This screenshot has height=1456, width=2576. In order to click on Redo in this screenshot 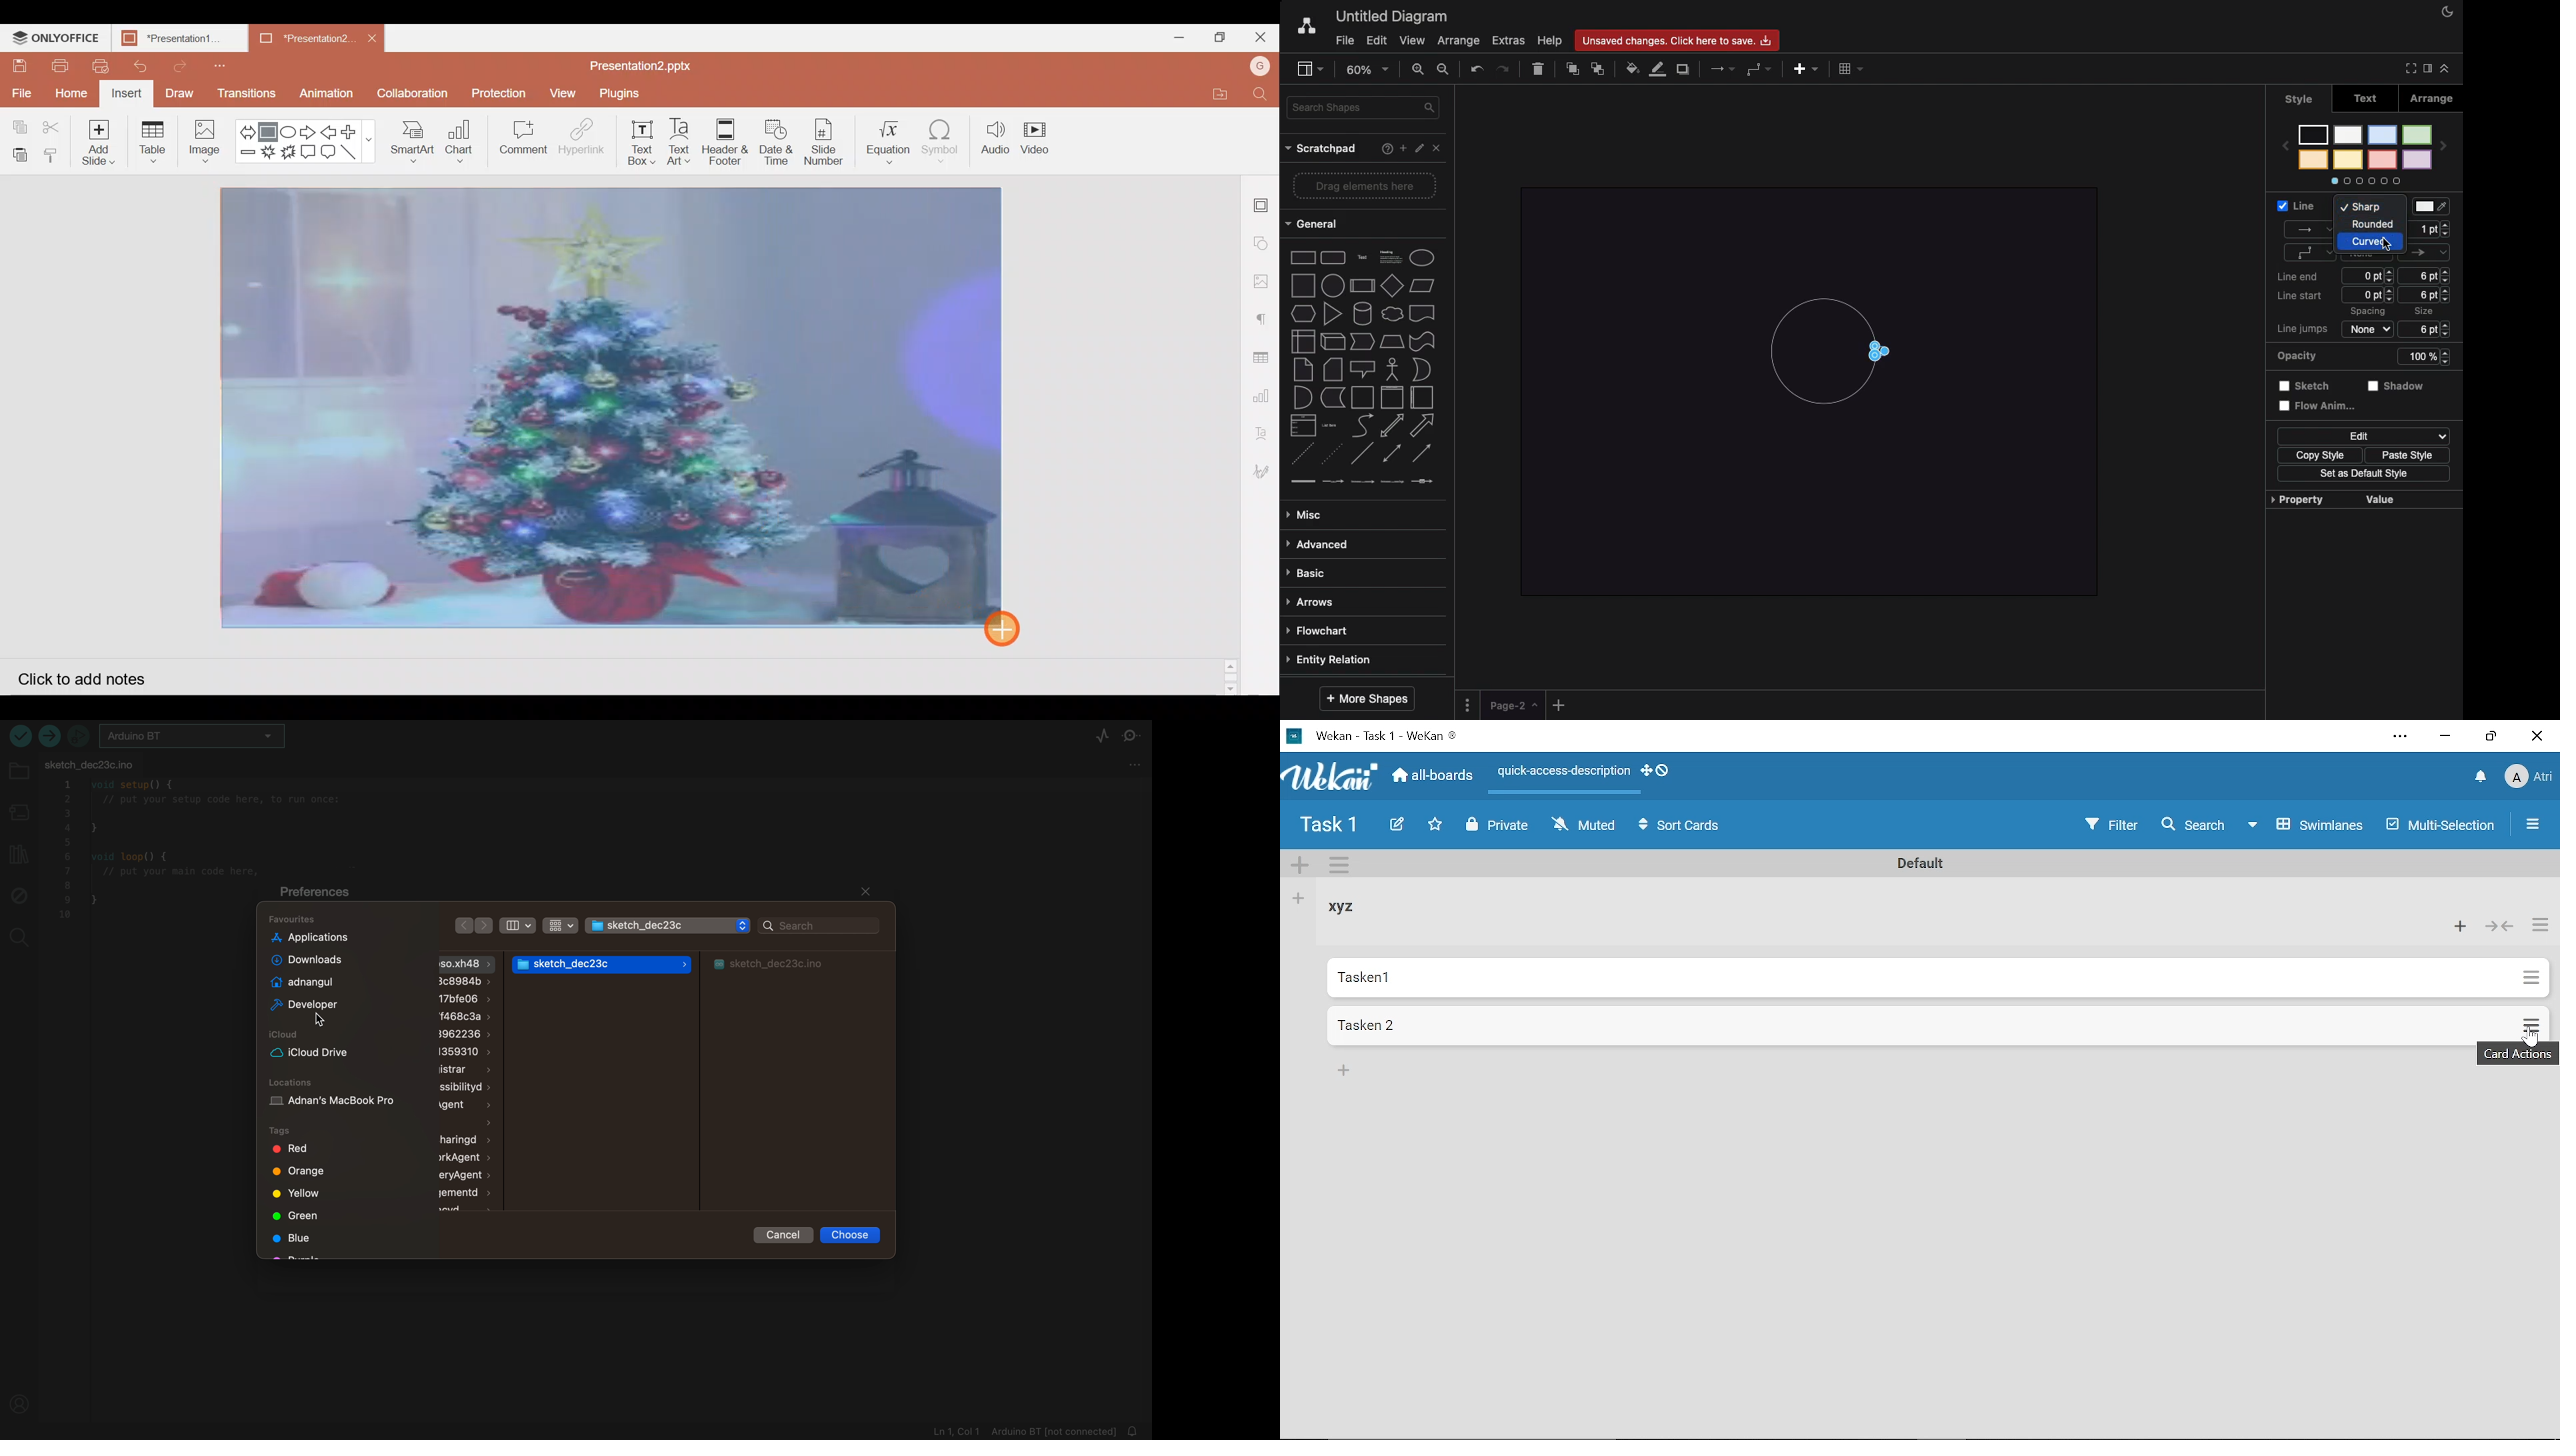, I will do `click(183, 66)`.